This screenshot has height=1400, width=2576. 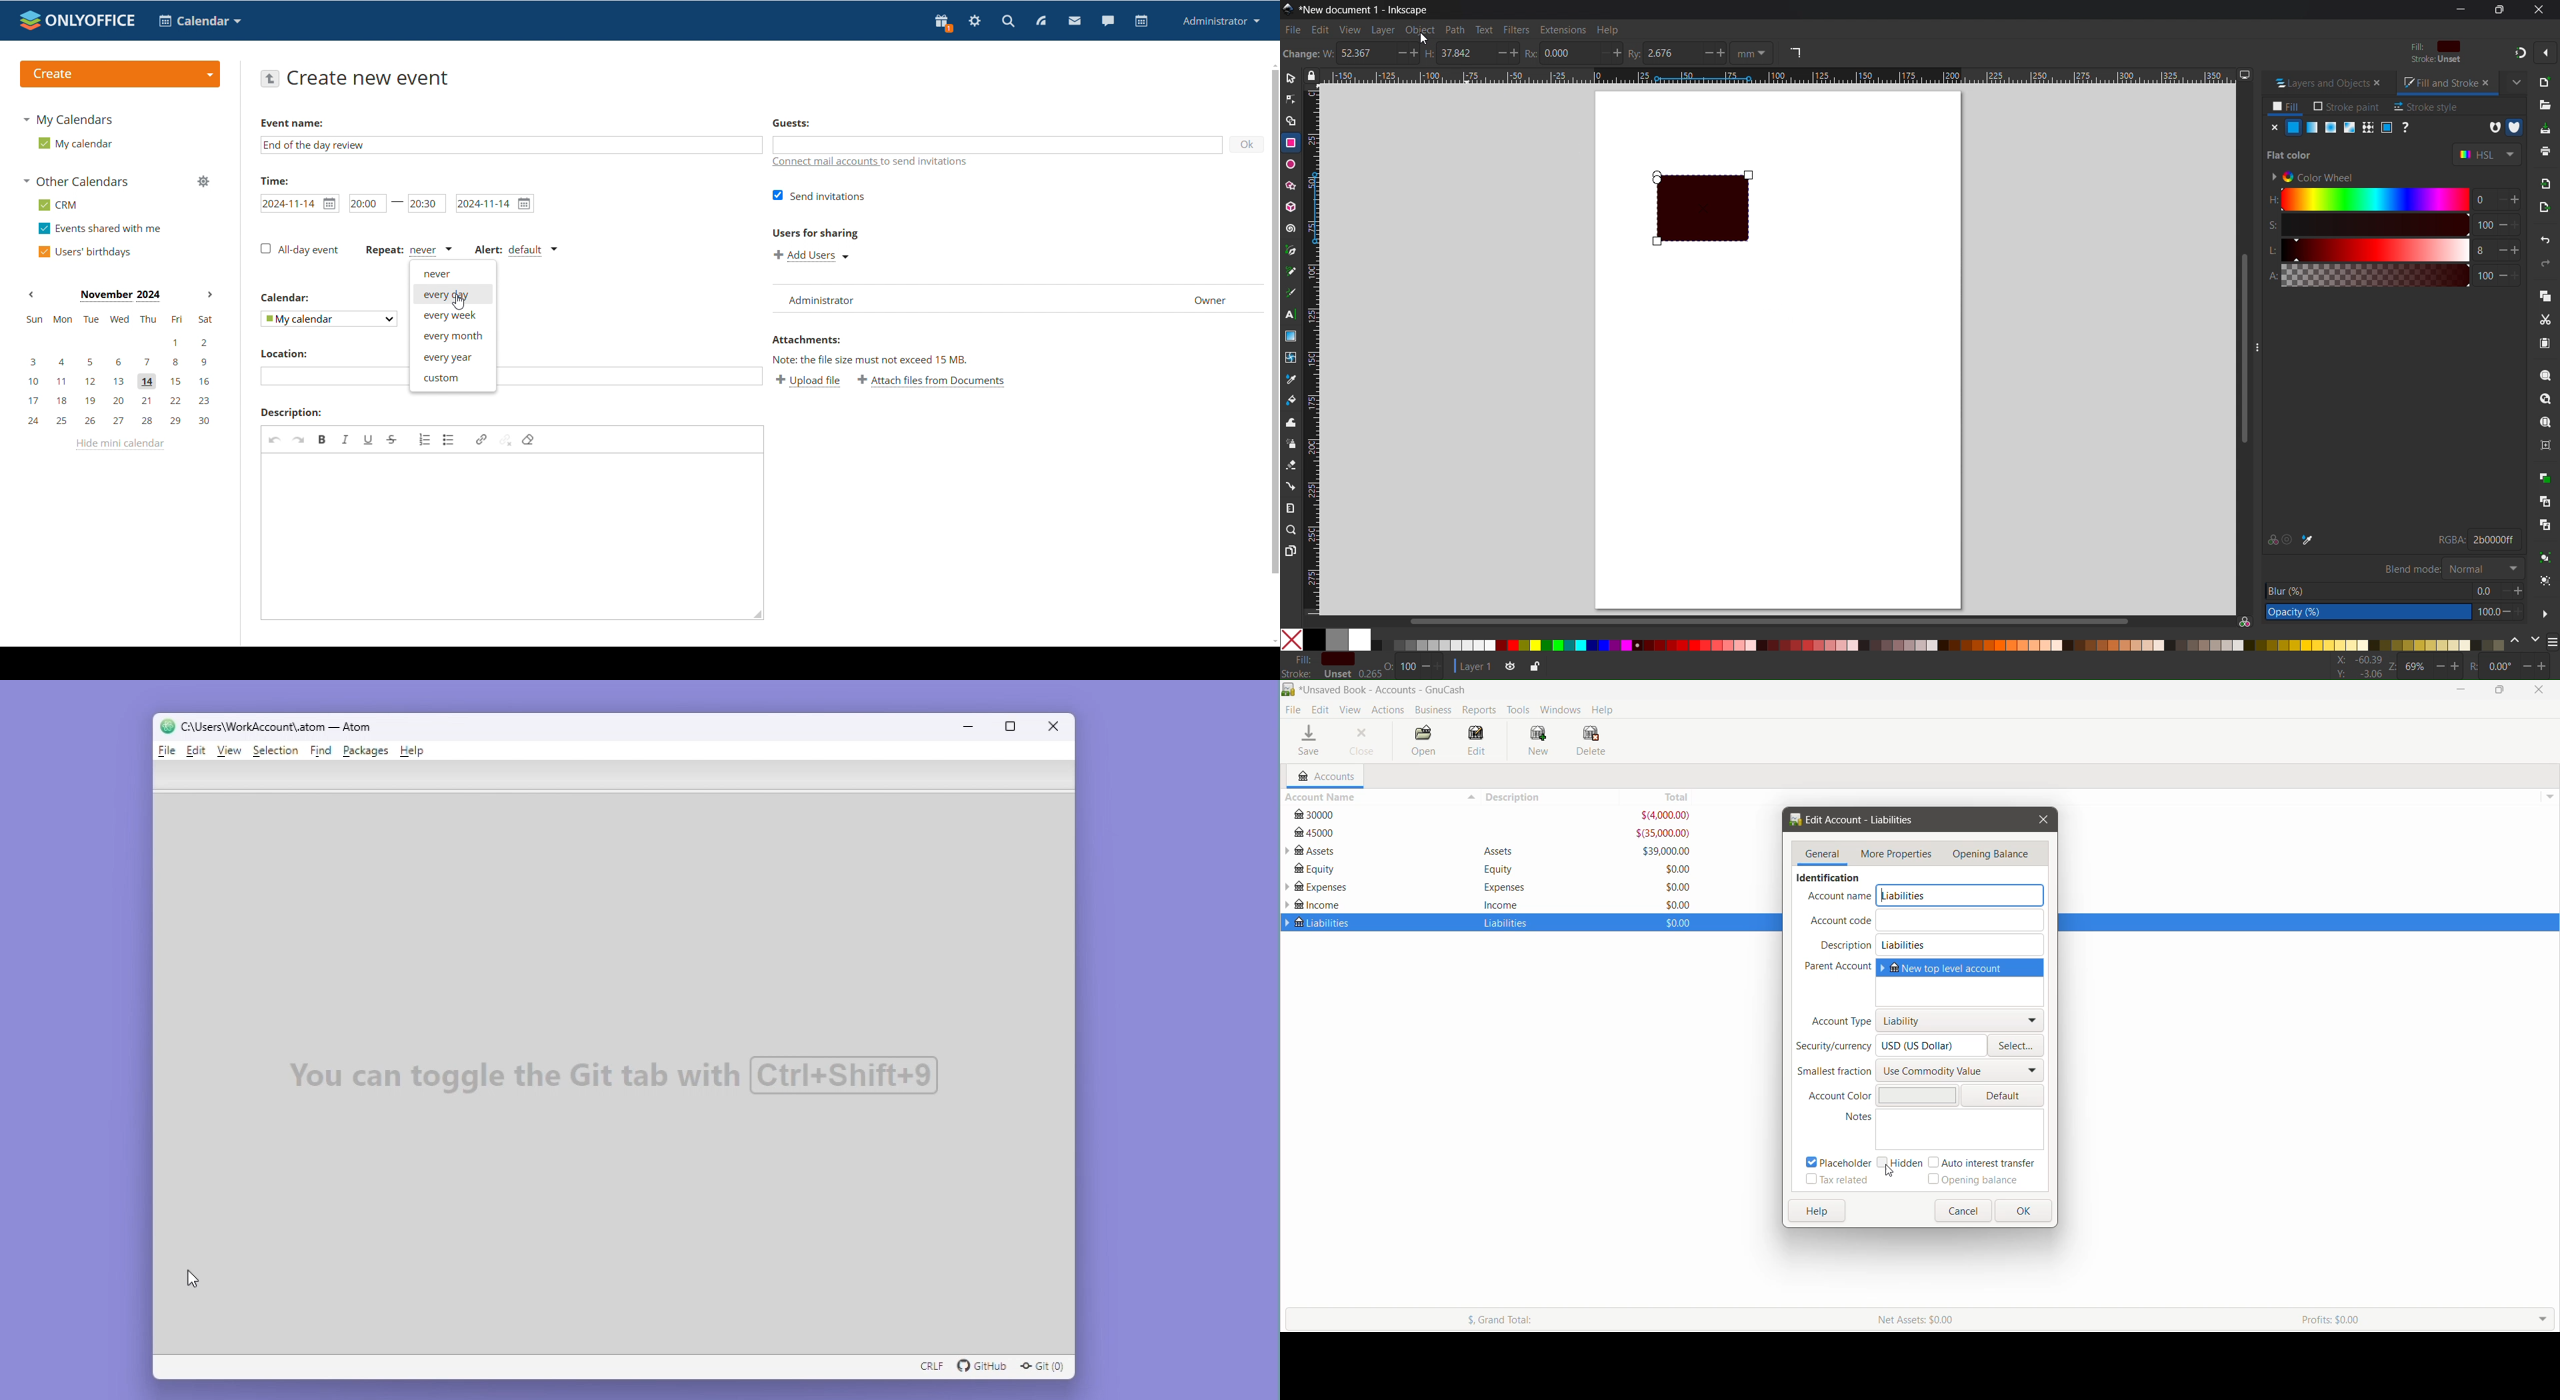 I want to click on 1, 2, so click(x=117, y=343).